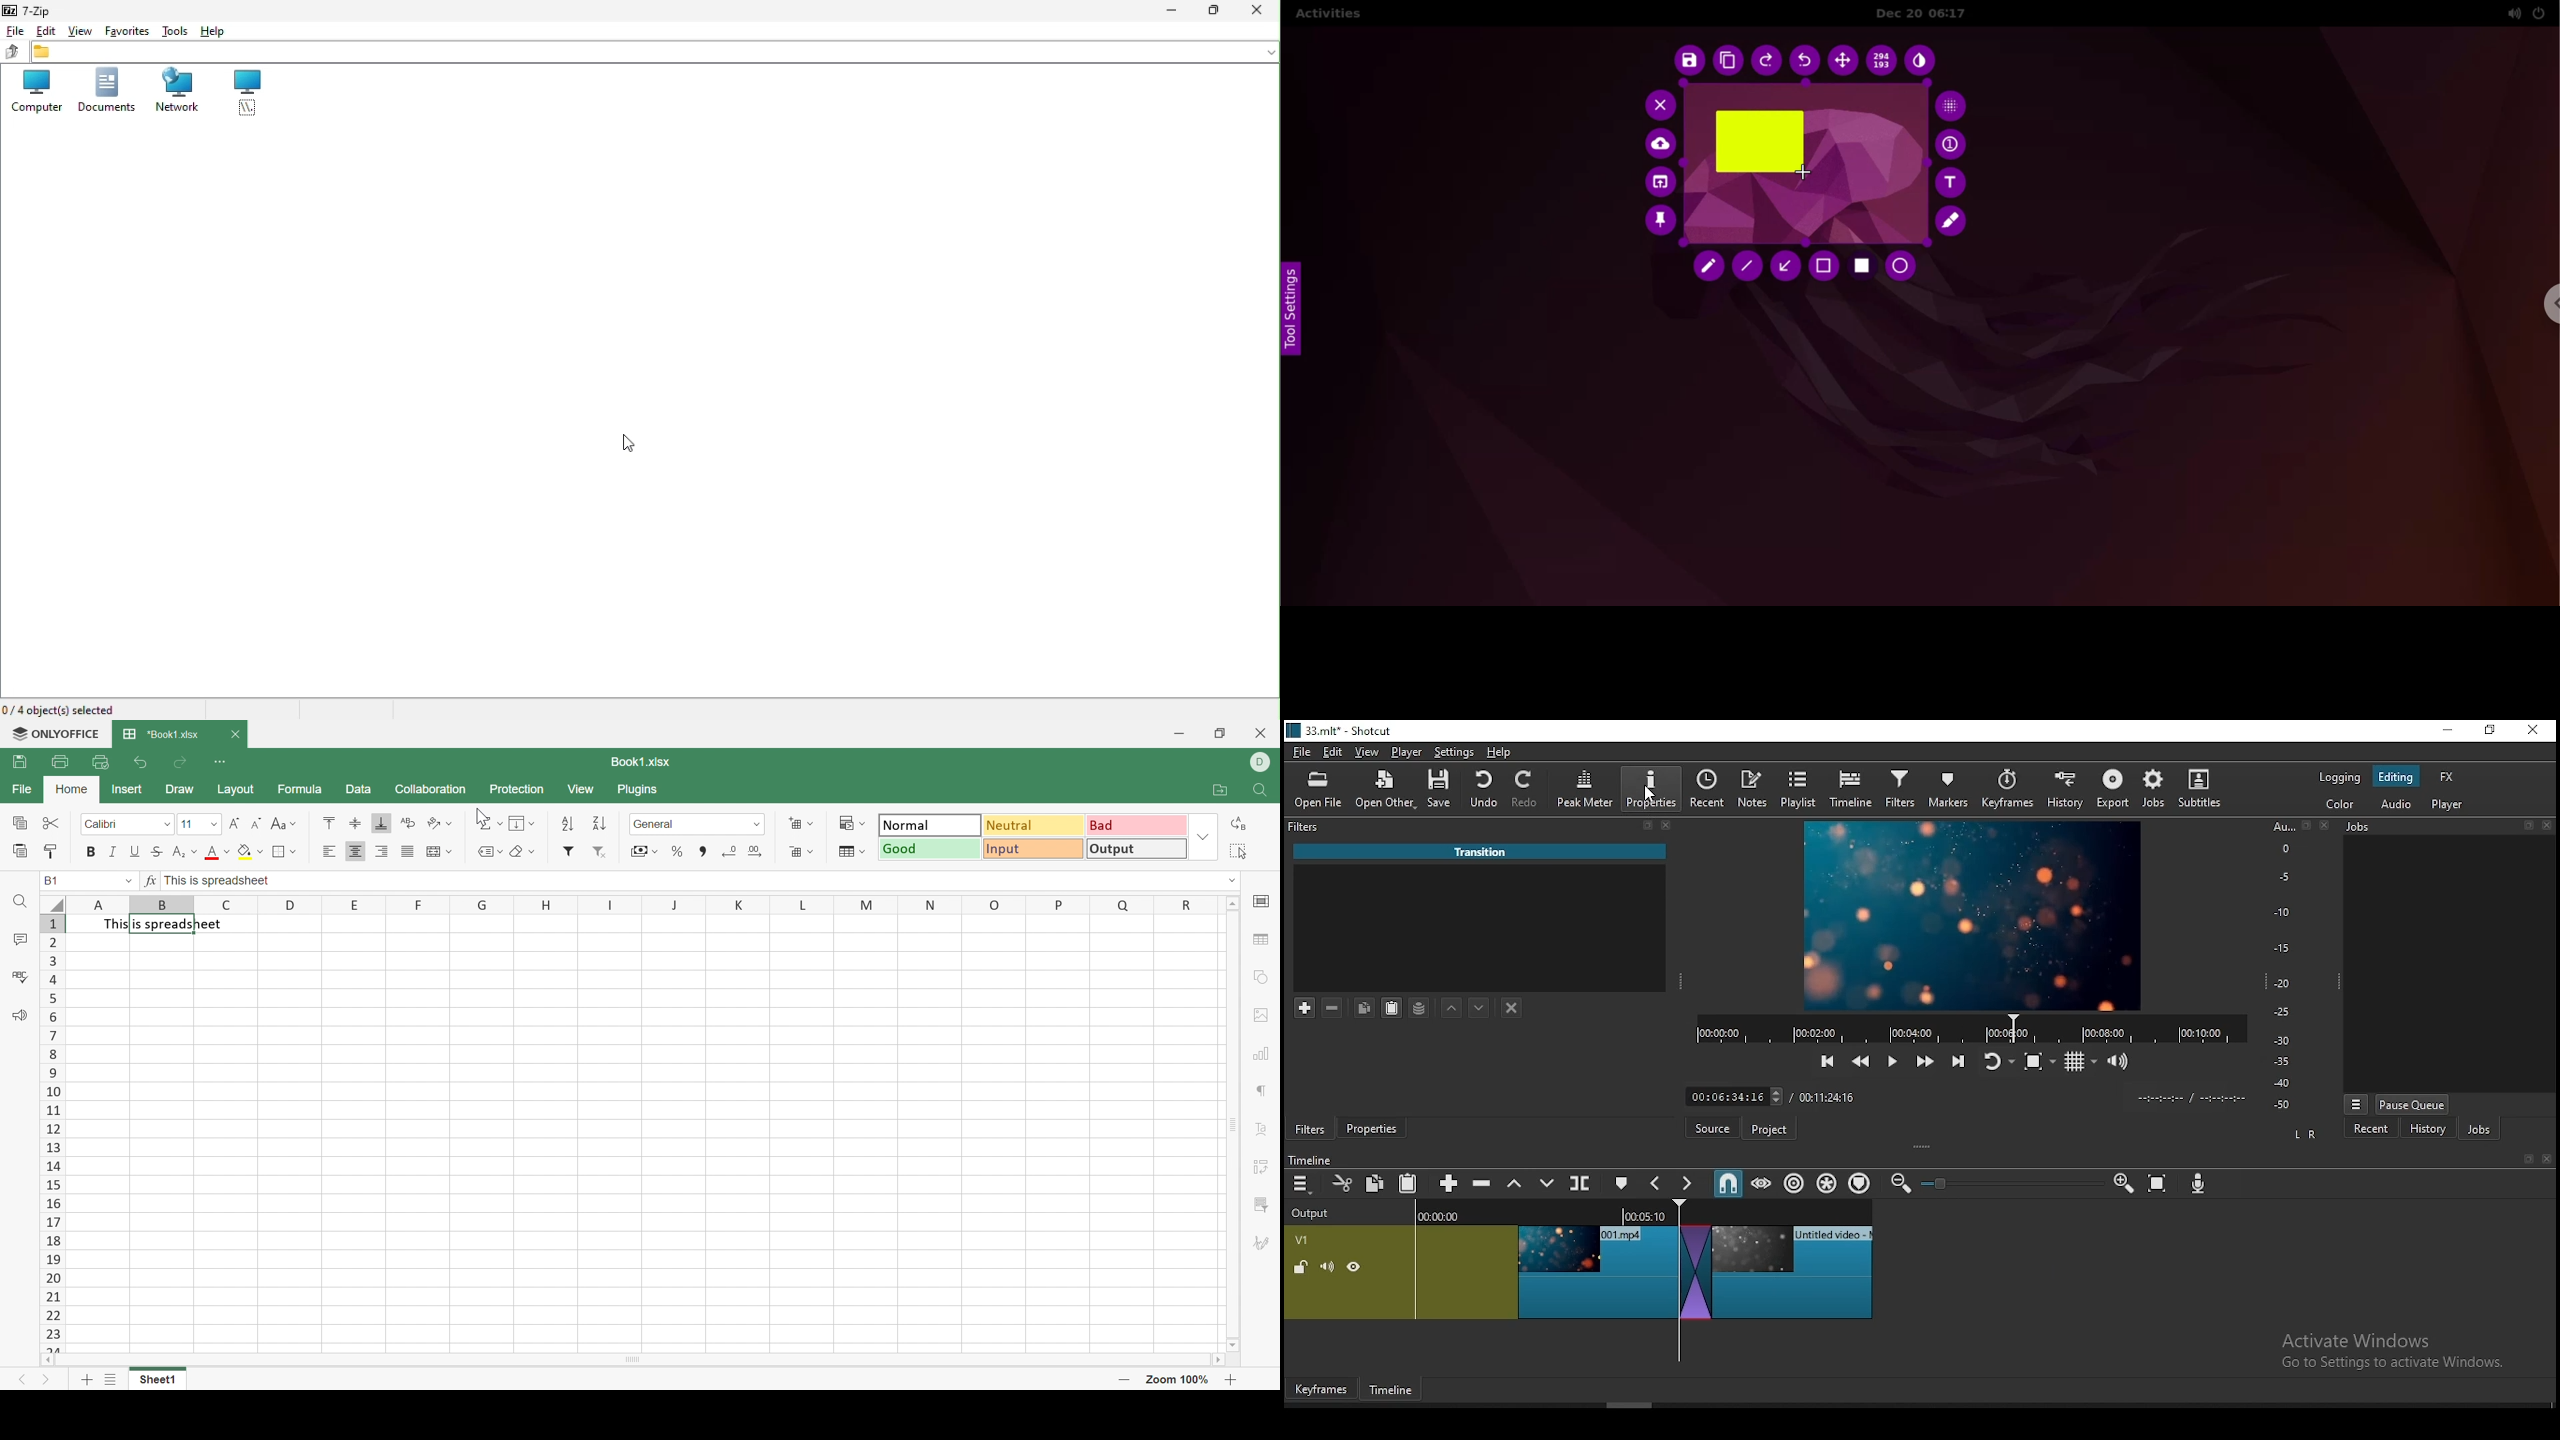 The width and height of the screenshot is (2576, 1456). Describe the element at coordinates (433, 851) in the screenshot. I see `Merge and center` at that location.